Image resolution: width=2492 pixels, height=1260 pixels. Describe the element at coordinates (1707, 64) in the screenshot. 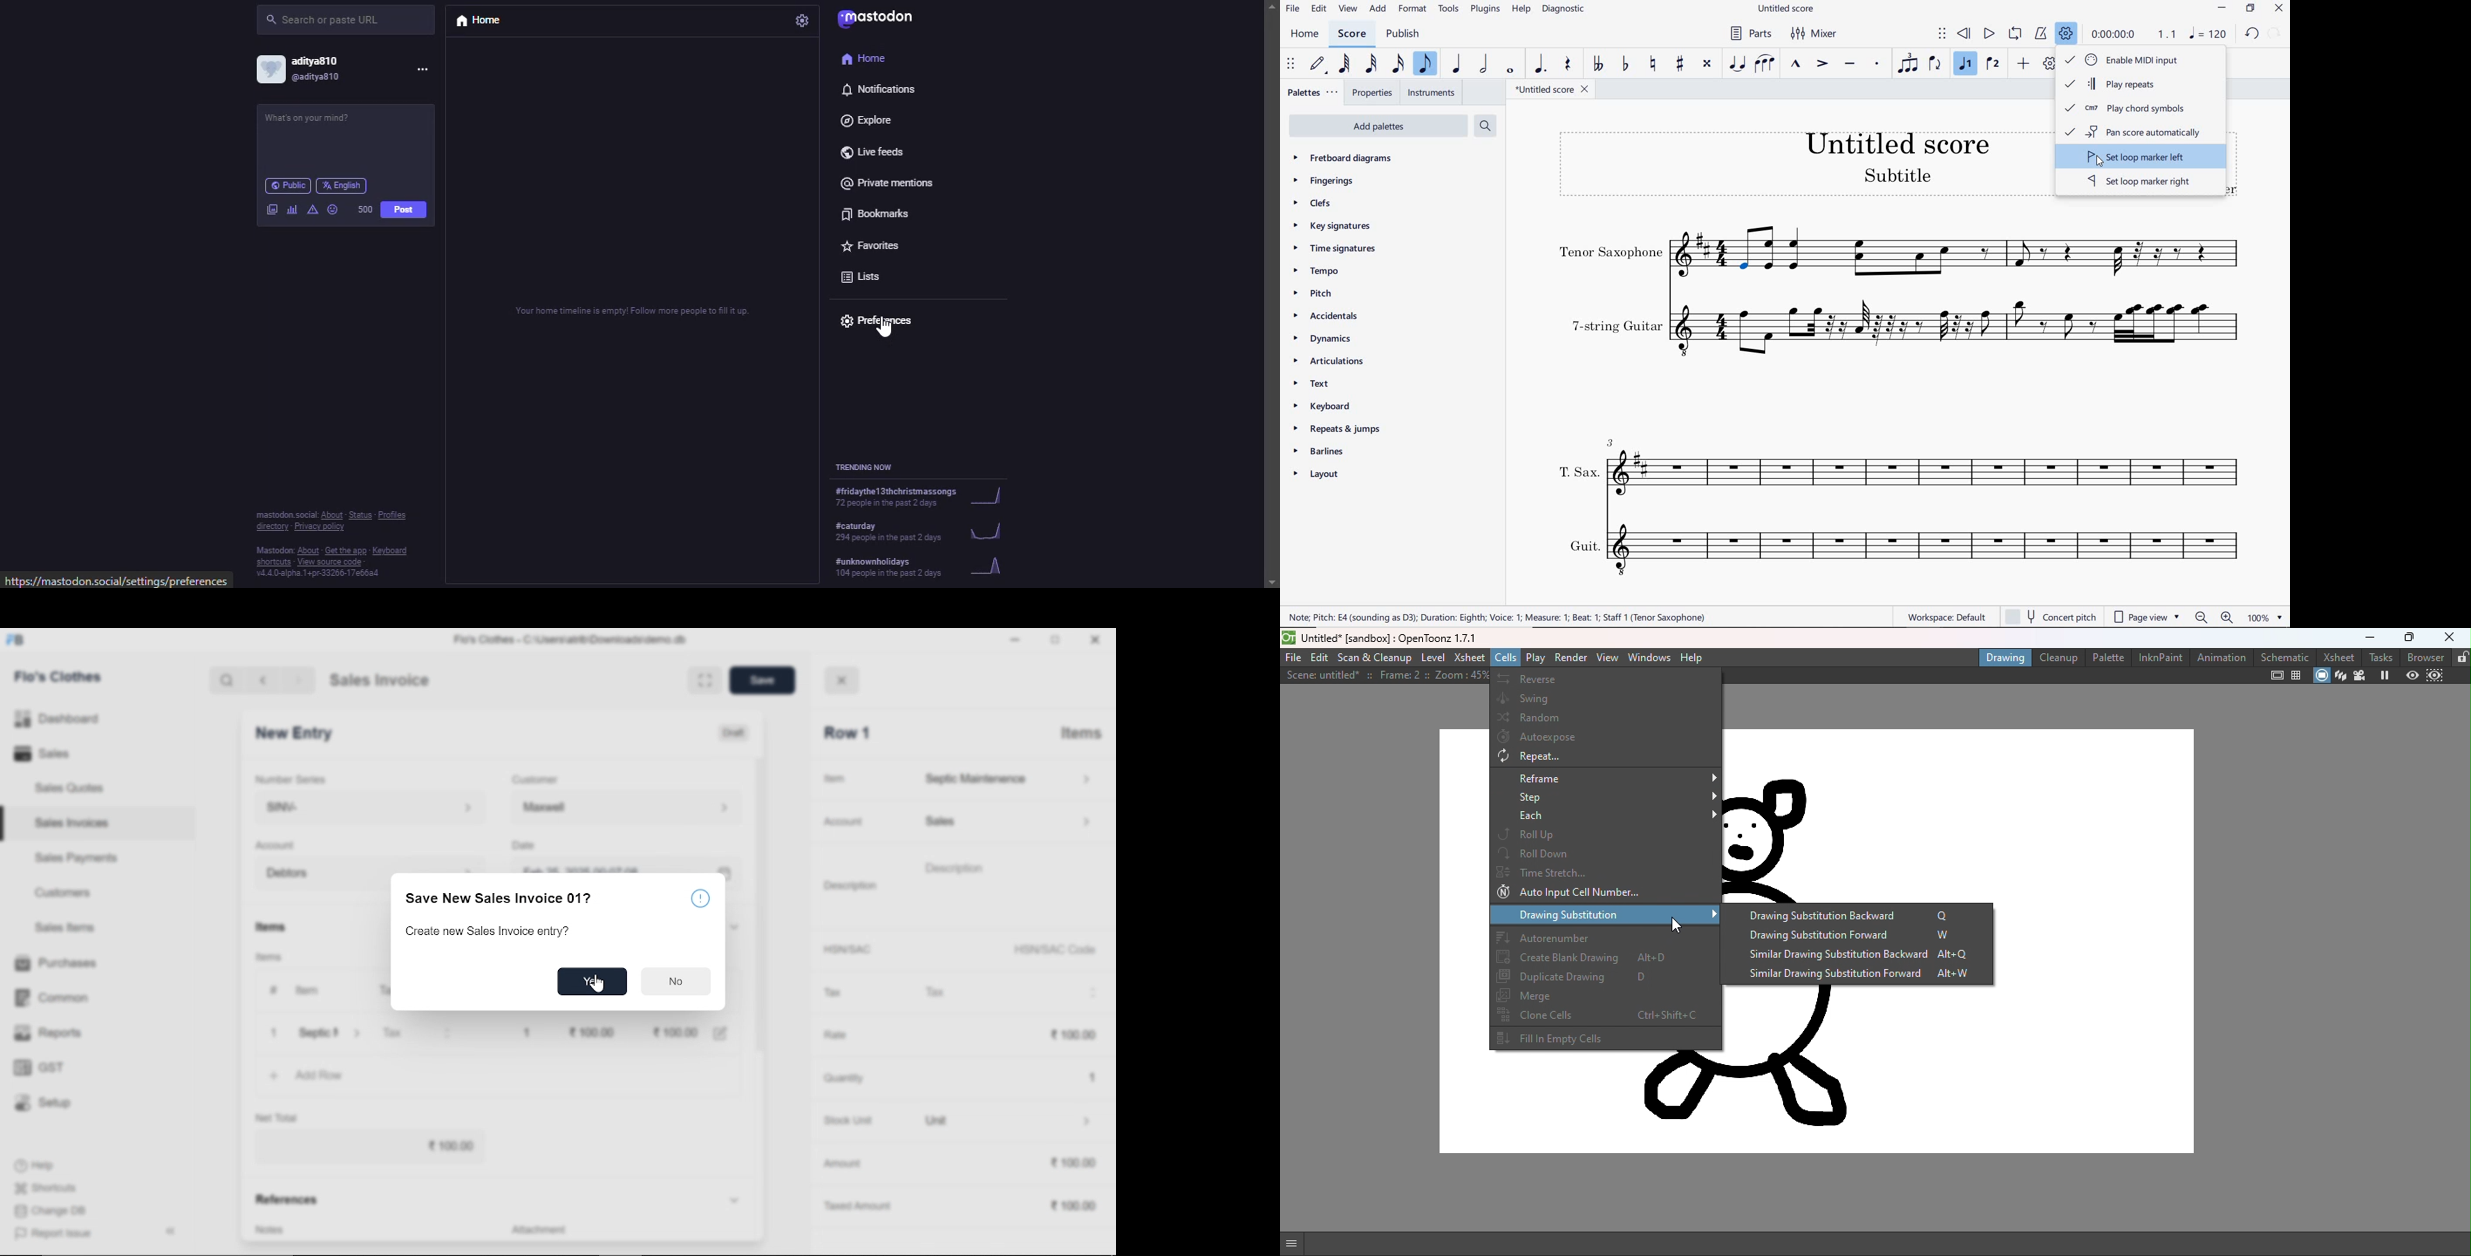

I see `TOGGLE DOUBLE-SHARP` at that location.